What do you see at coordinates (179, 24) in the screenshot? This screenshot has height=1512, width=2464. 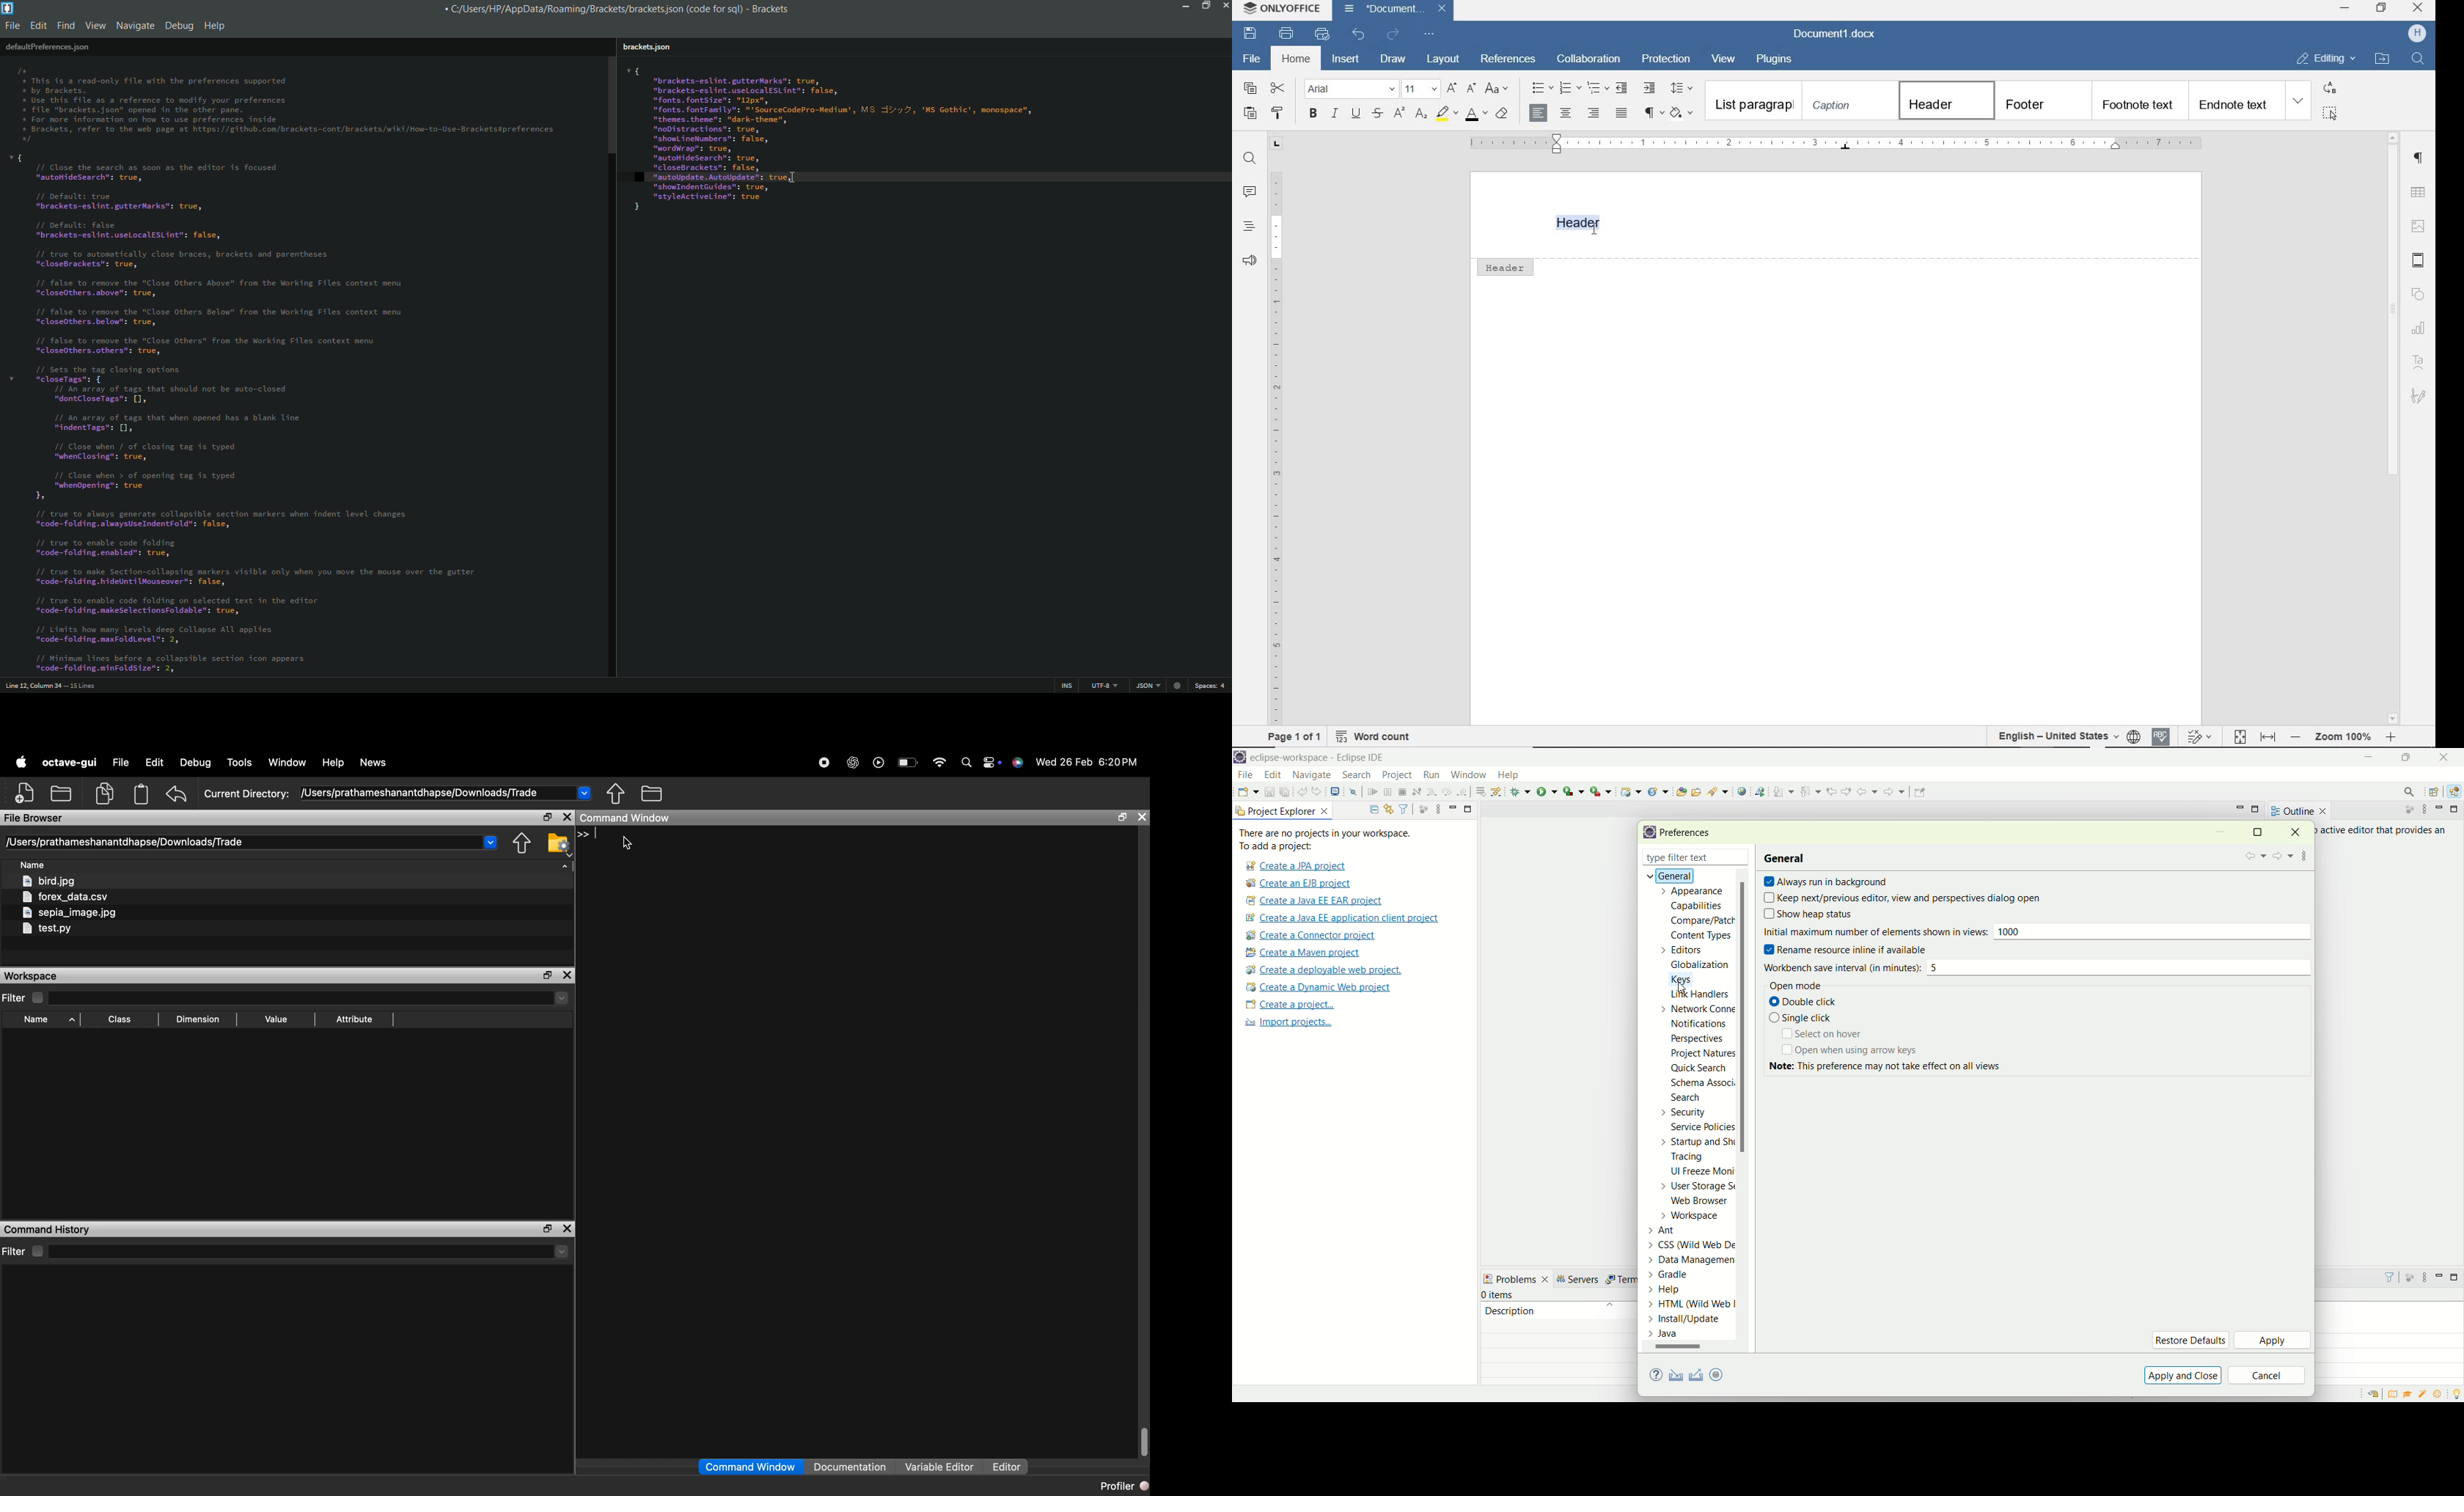 I see `debug menu` at bounding box center [179, 24].